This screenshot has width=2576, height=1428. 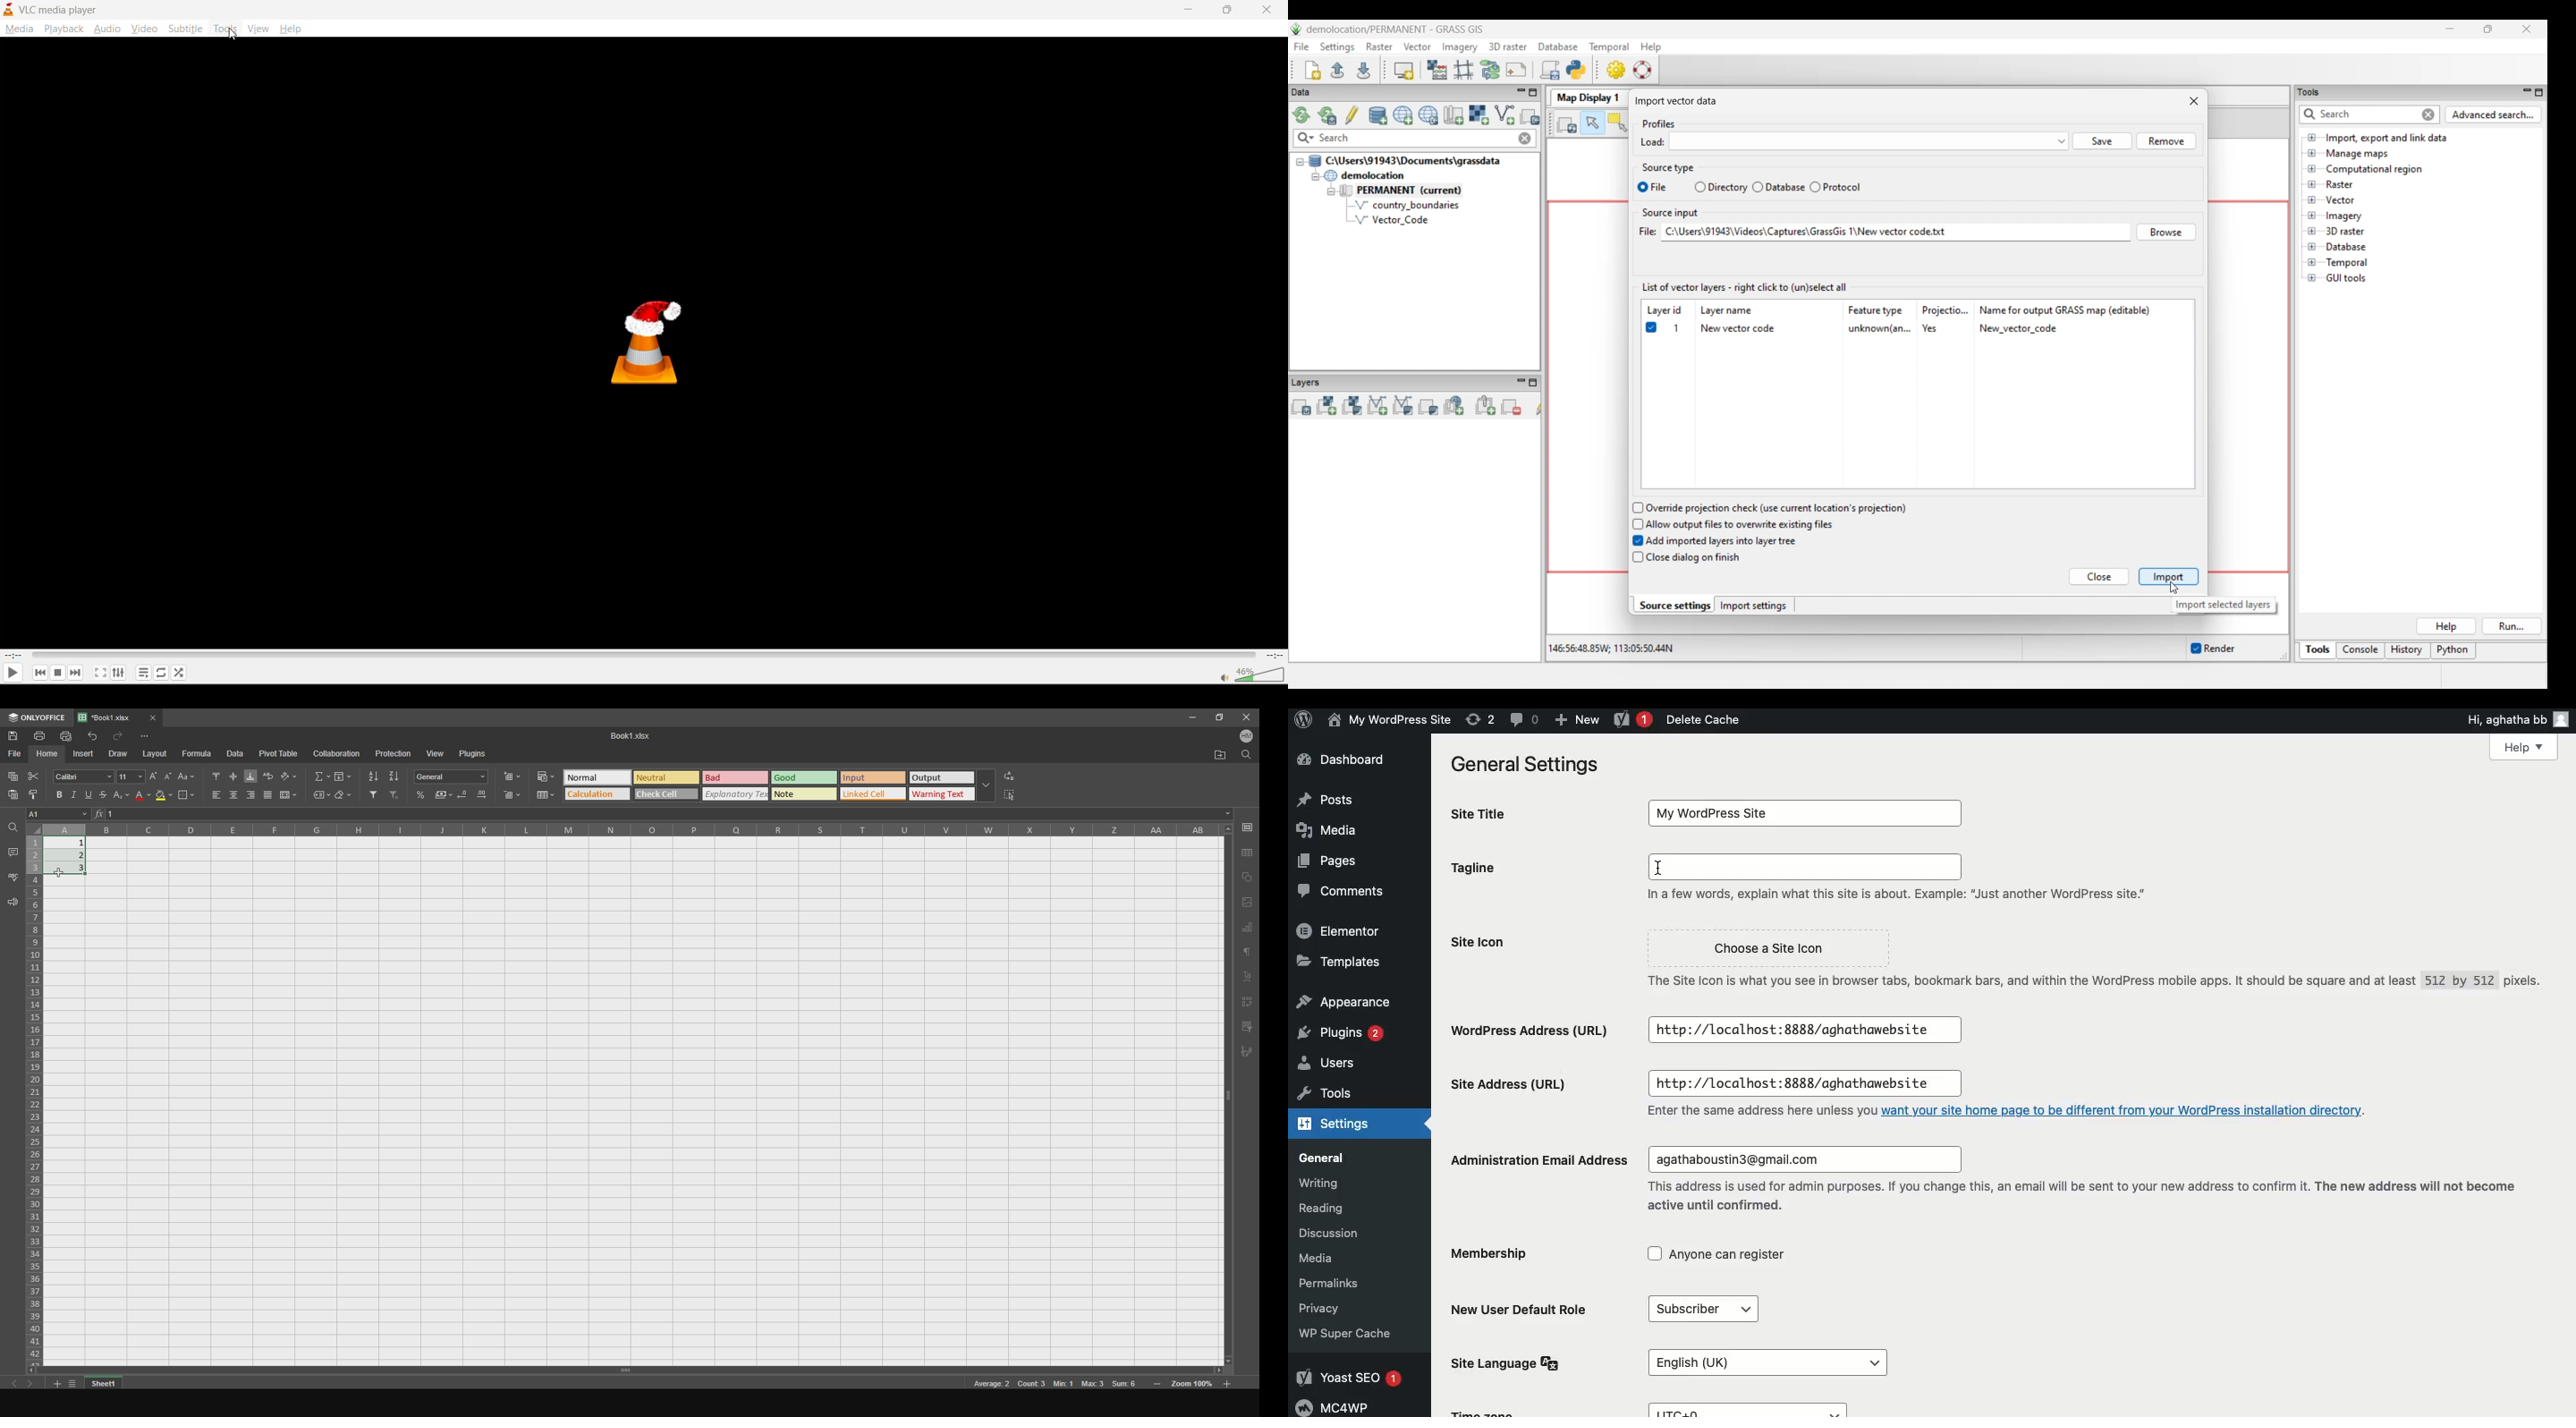 I want to click on maximize, so click(x=1228, y=9).